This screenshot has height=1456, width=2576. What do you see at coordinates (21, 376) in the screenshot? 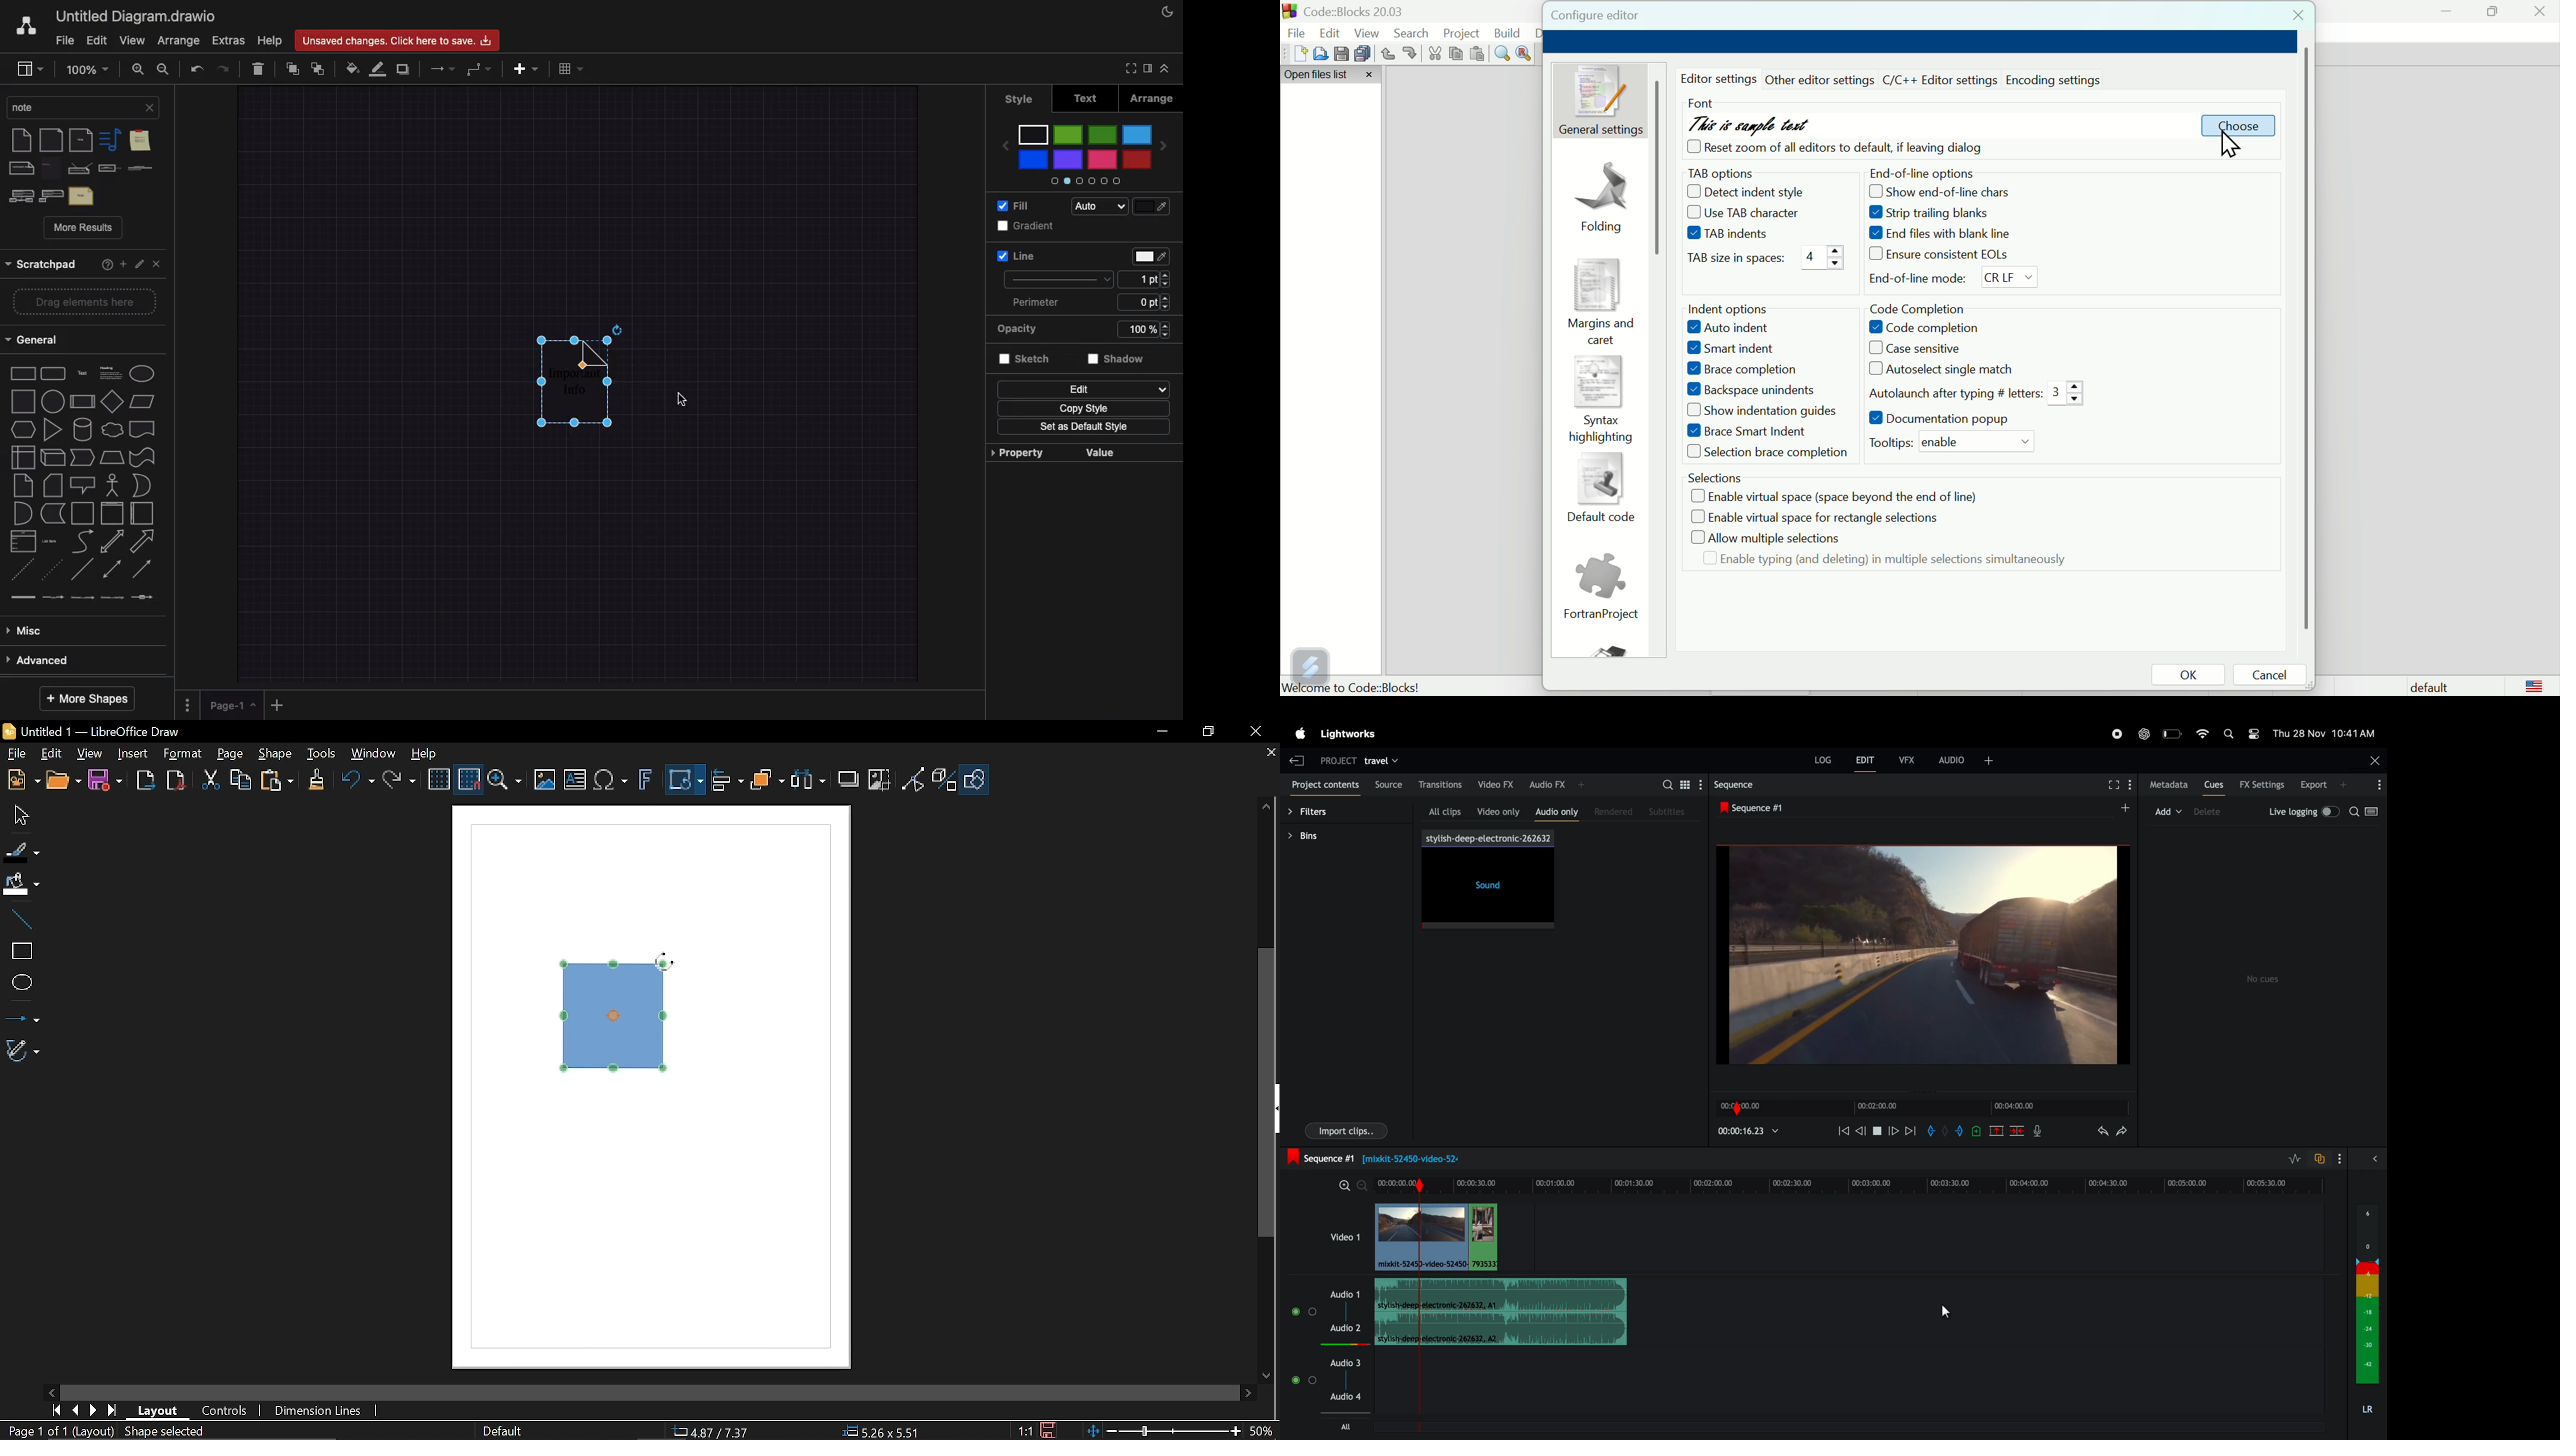
I see `rectangle` at bounding box center [21, 376].